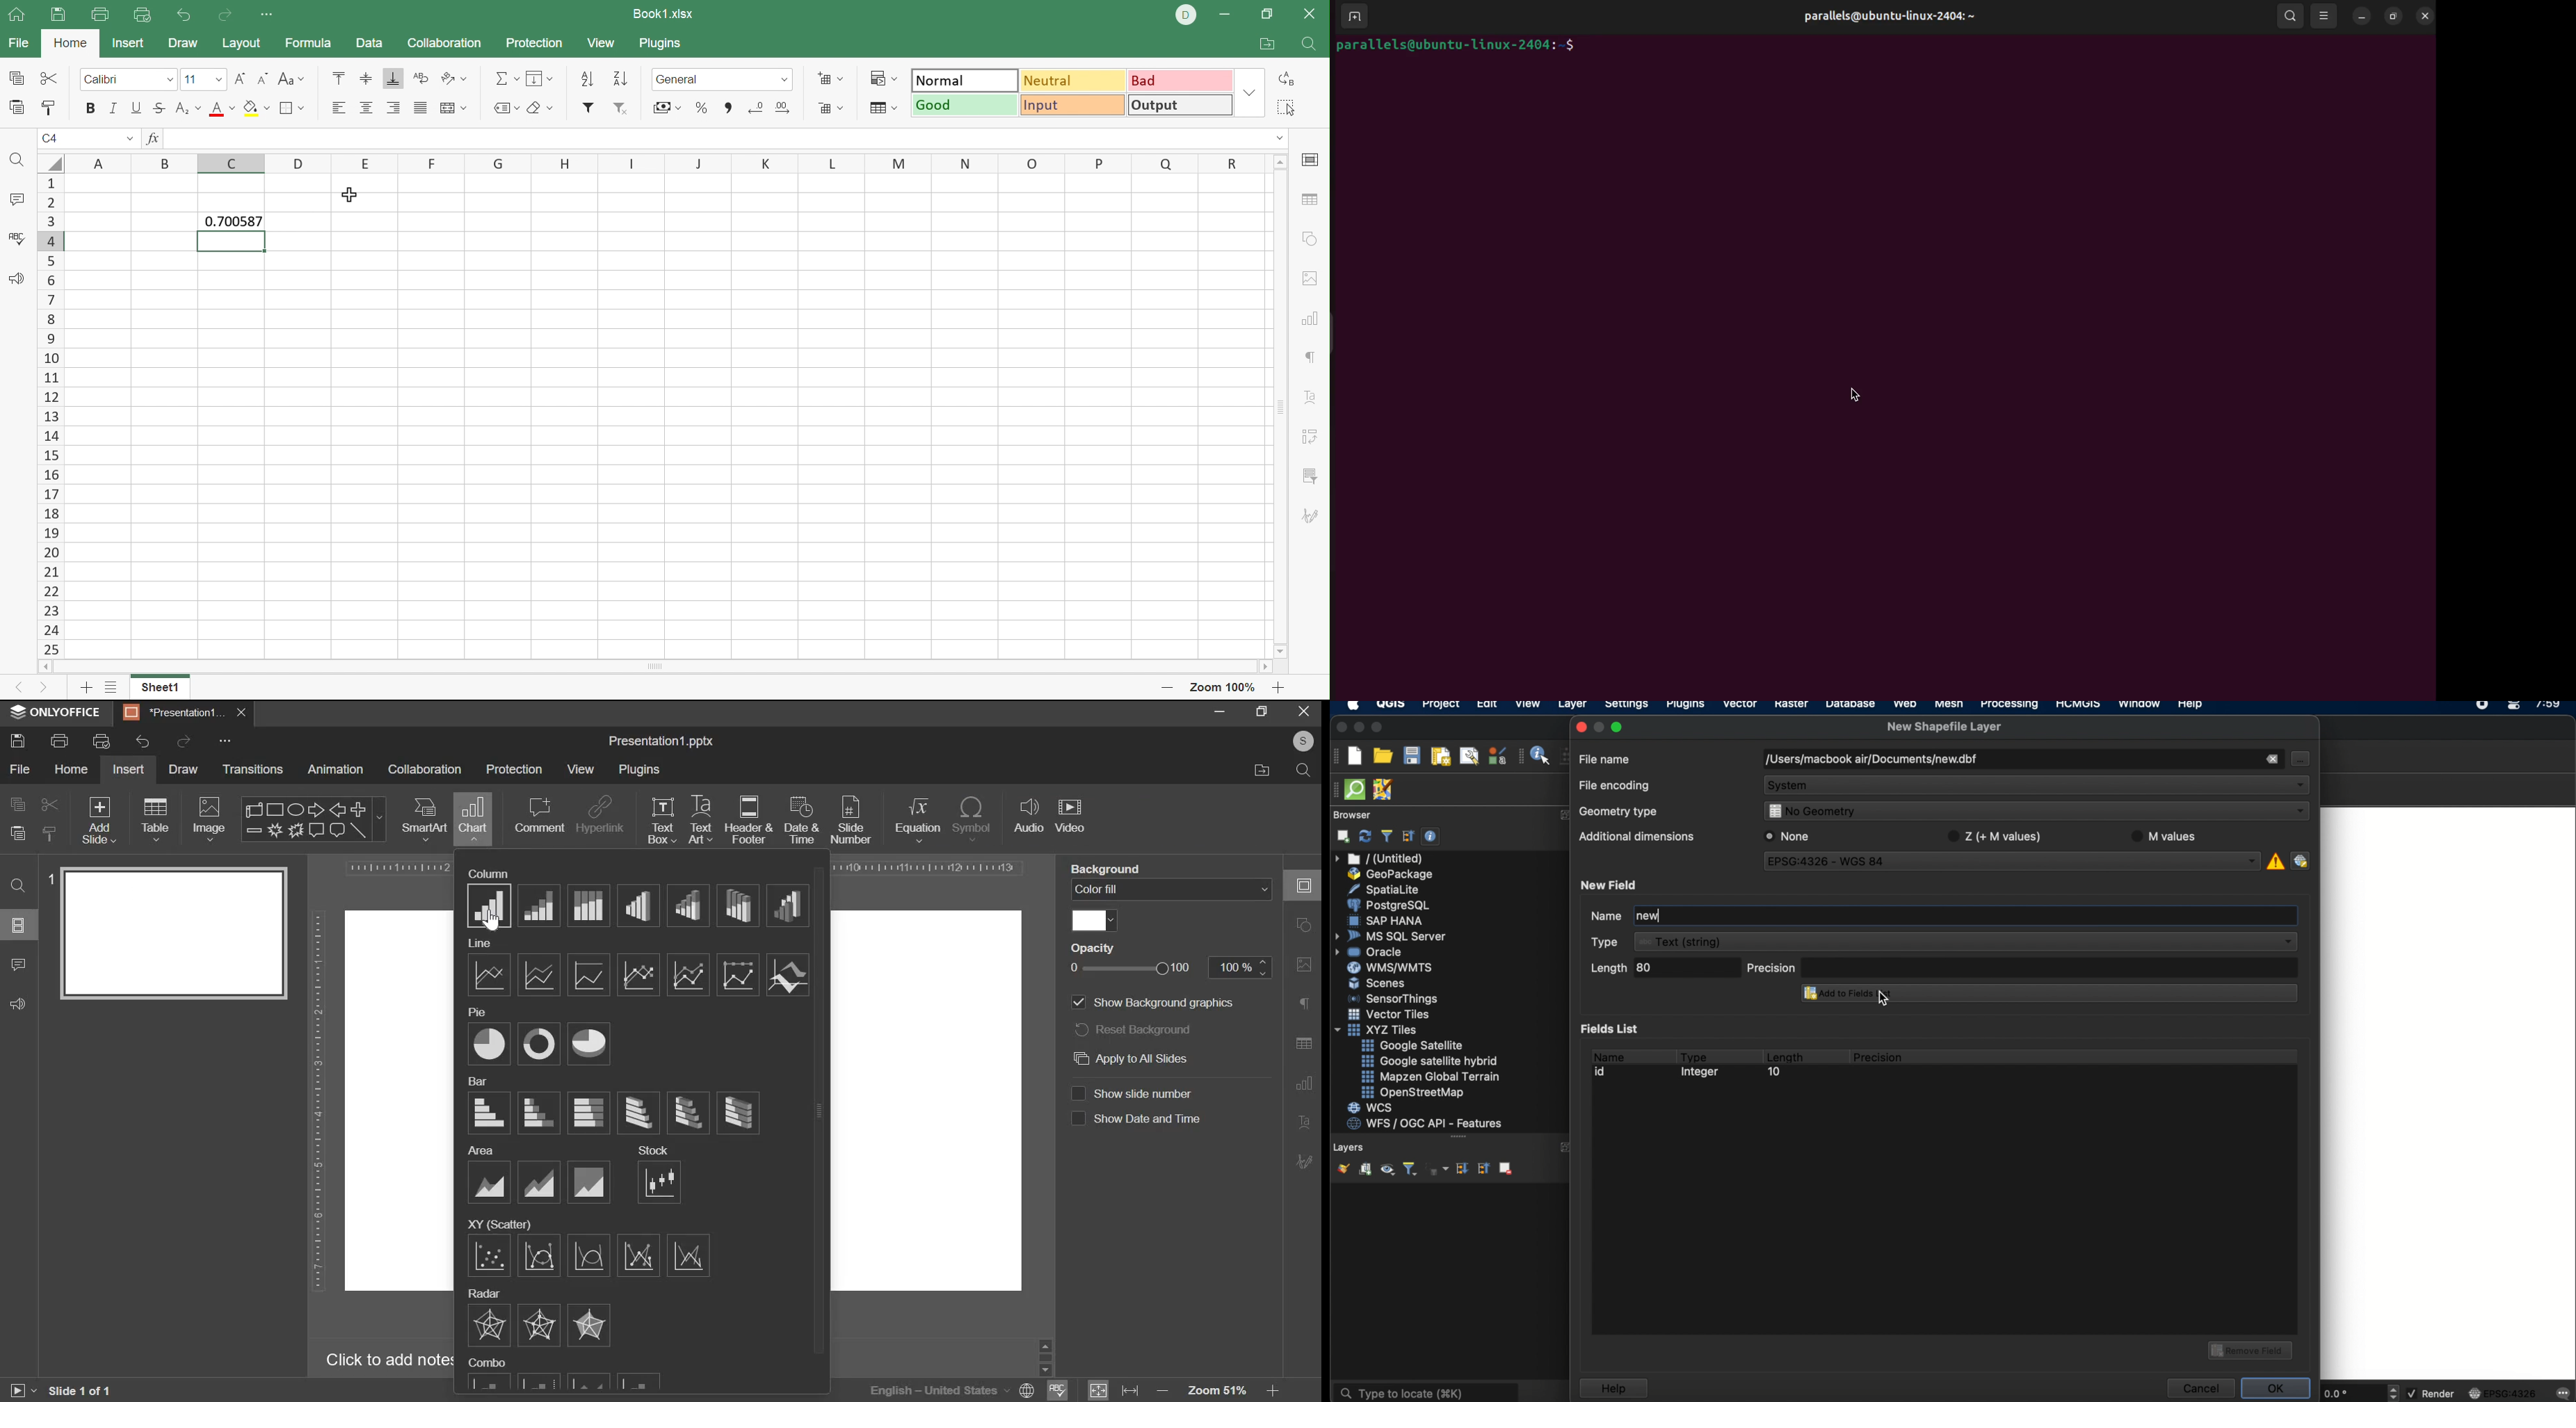 The width and height of the screenshot is (2576, 1428). I want to click on slide menu, so click(17, 925).